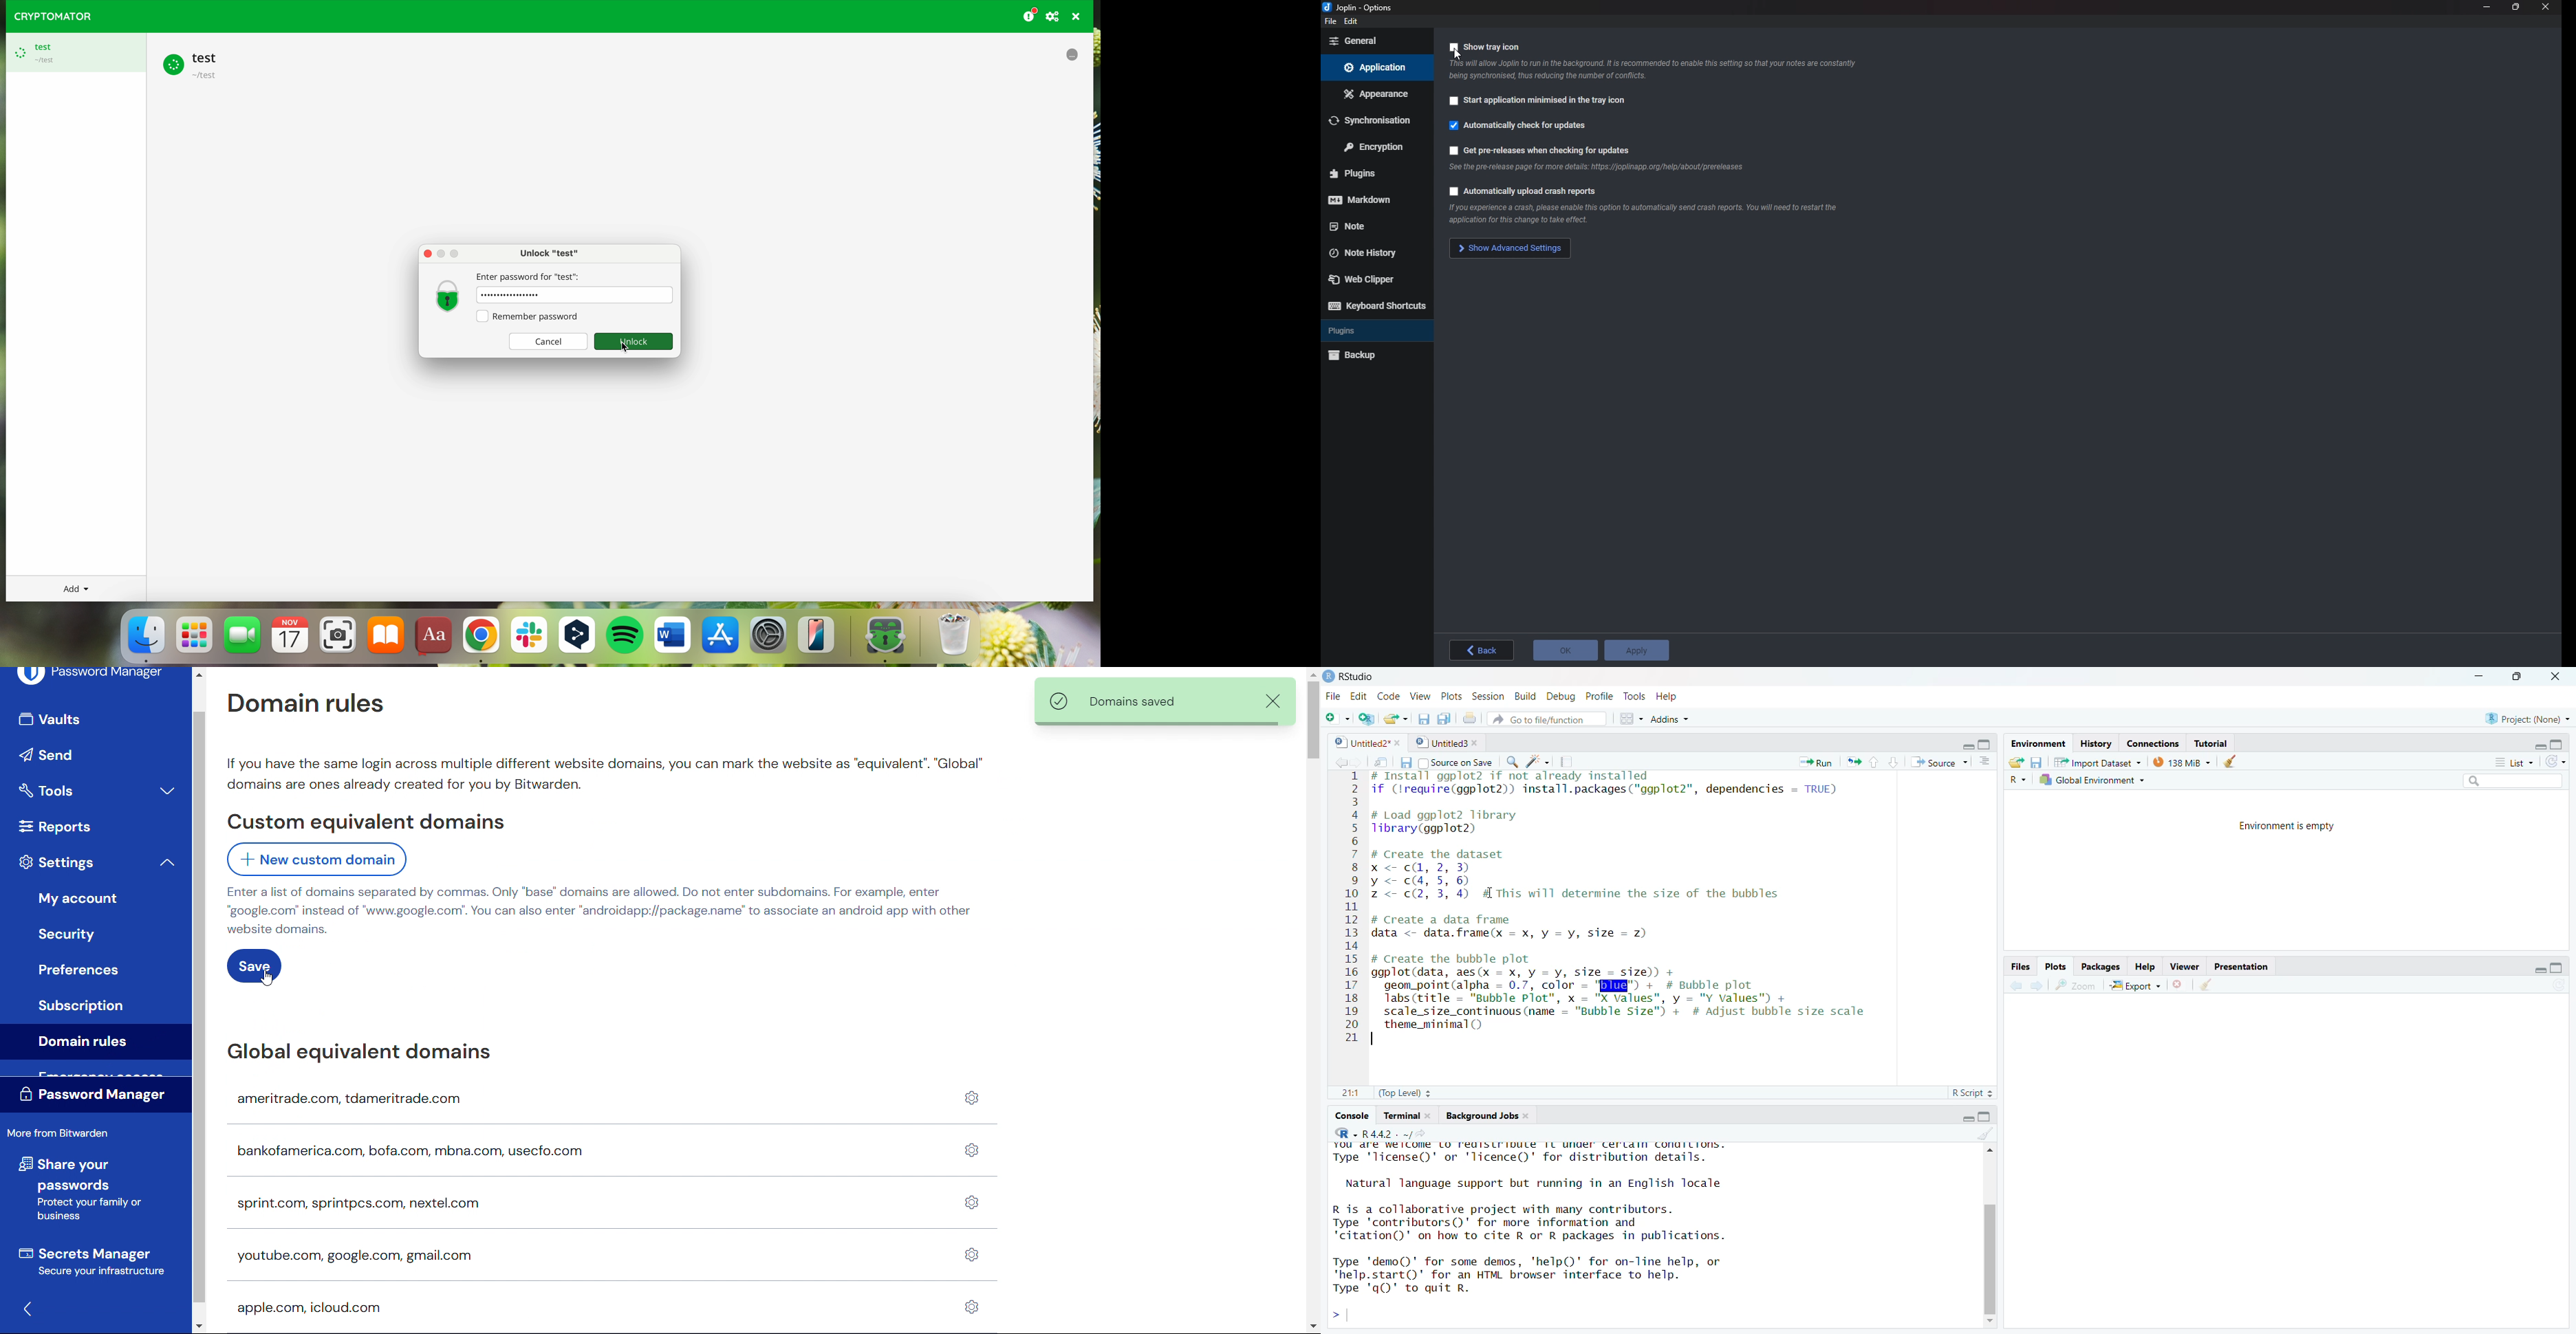 This screenshot has width=2576, height=1344. I want to click on Edit, so click(1357, 696).